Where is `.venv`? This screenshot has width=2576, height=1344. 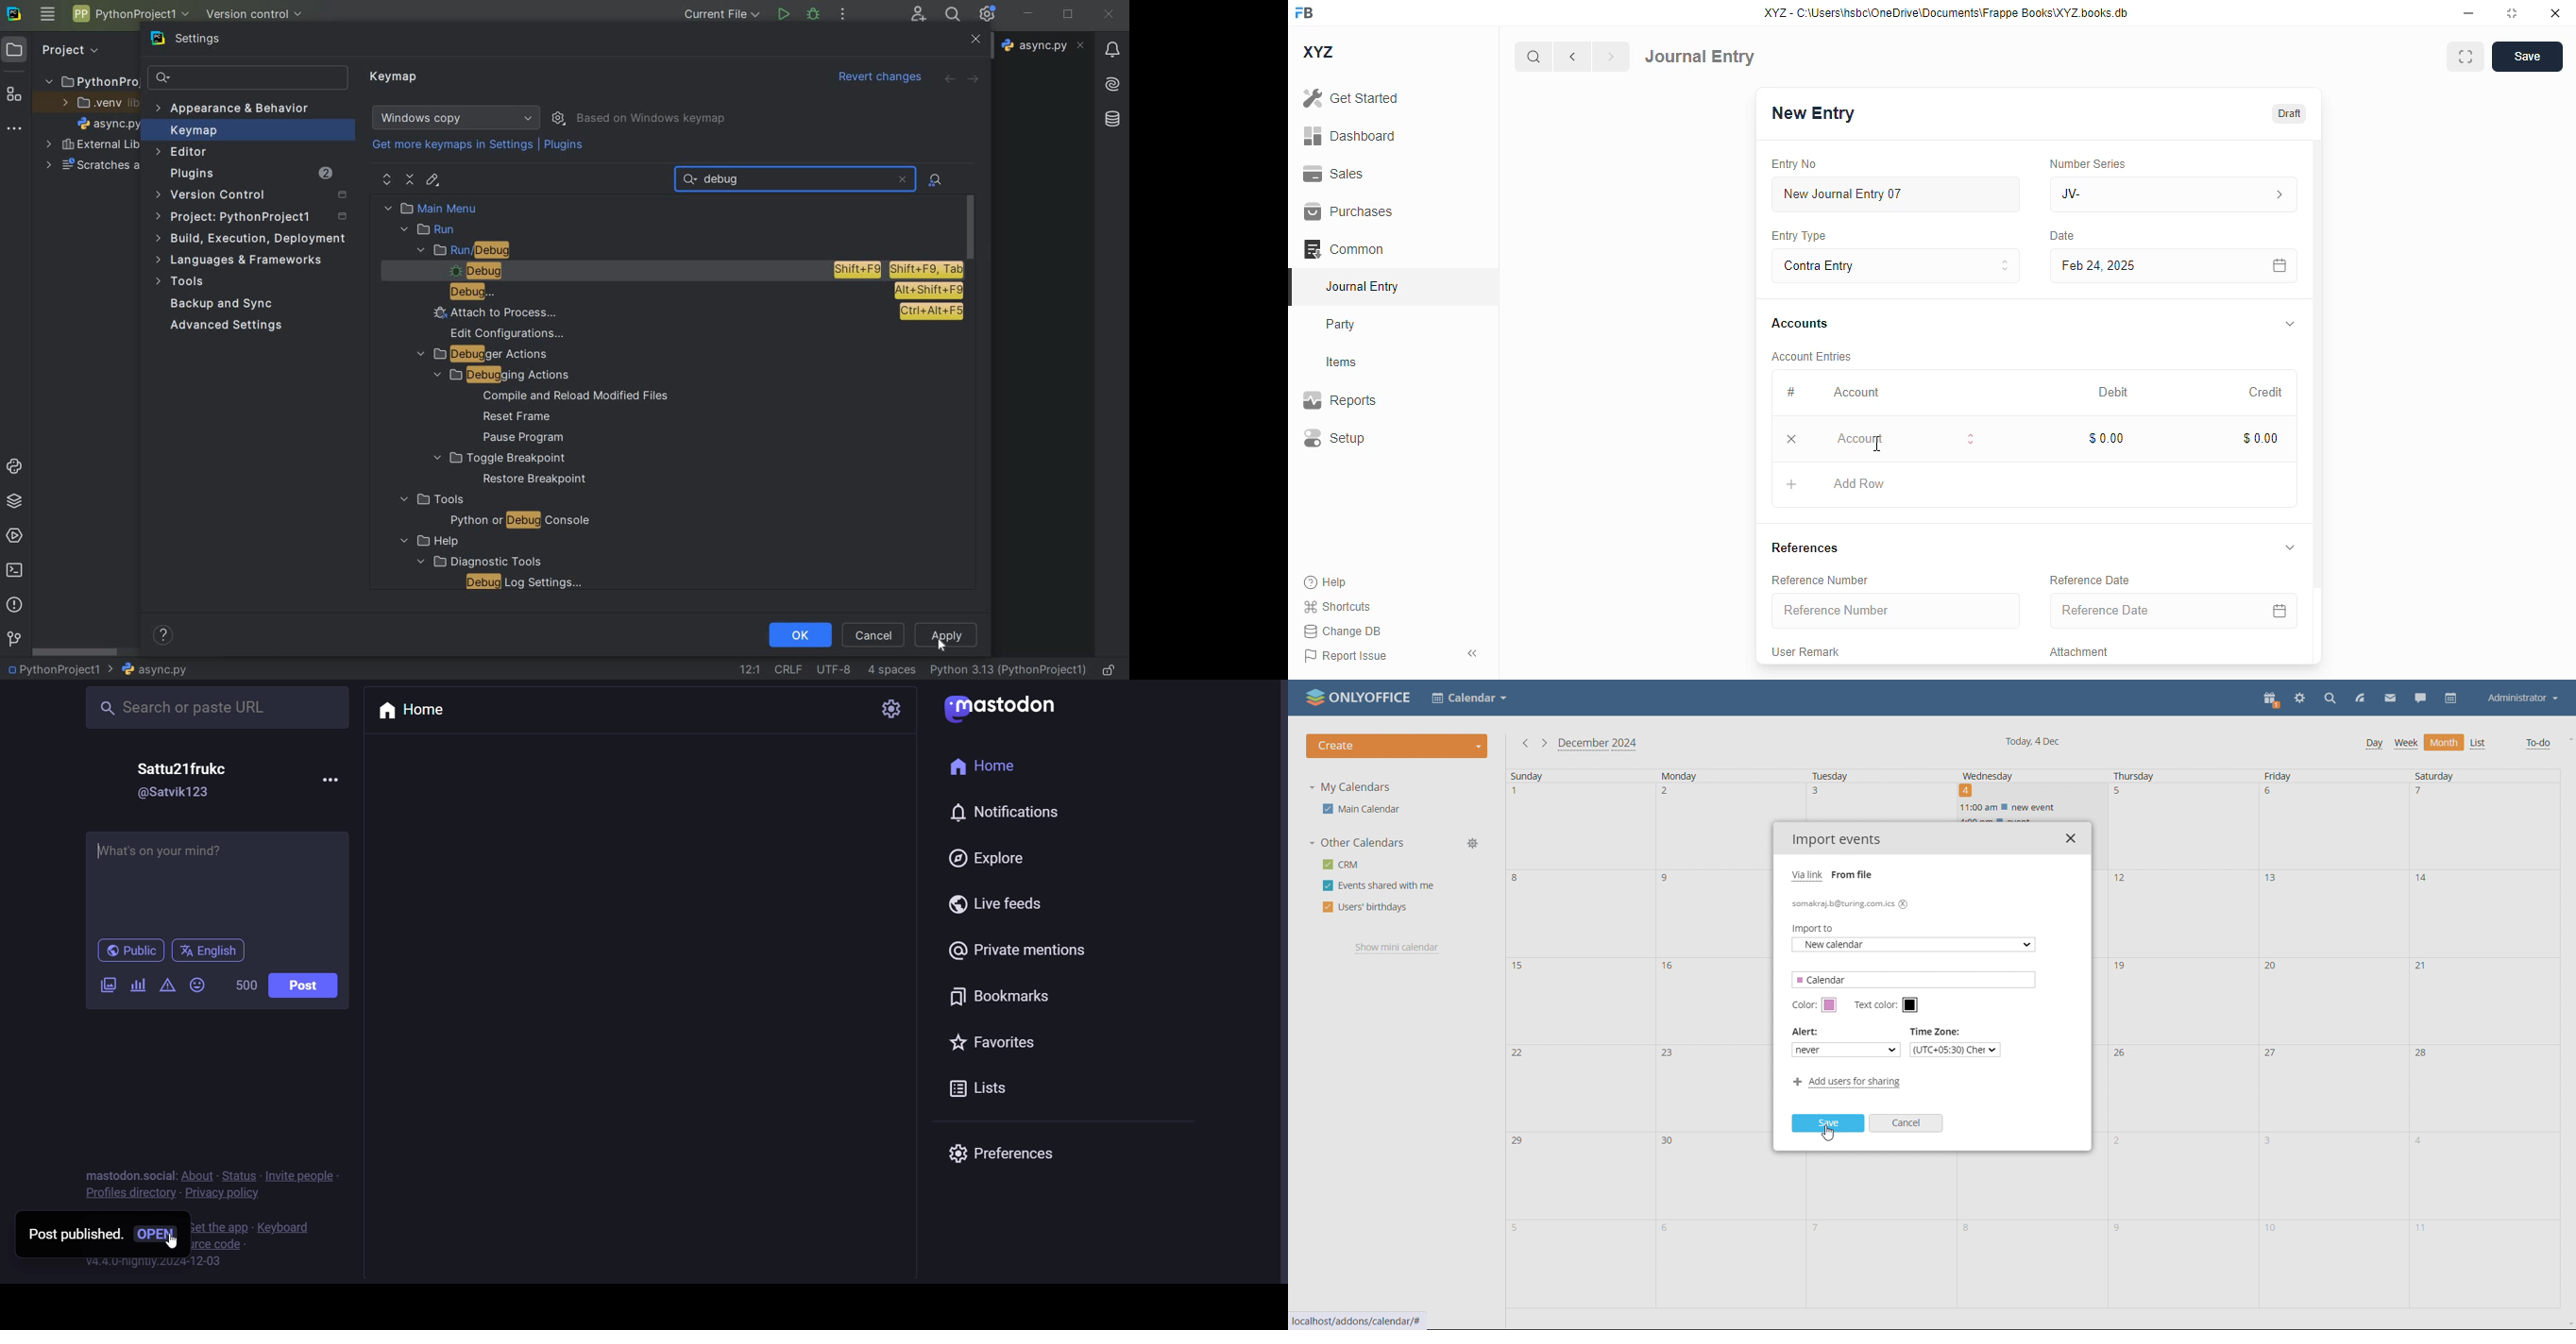
.venv is located at coordinates (100, 104).